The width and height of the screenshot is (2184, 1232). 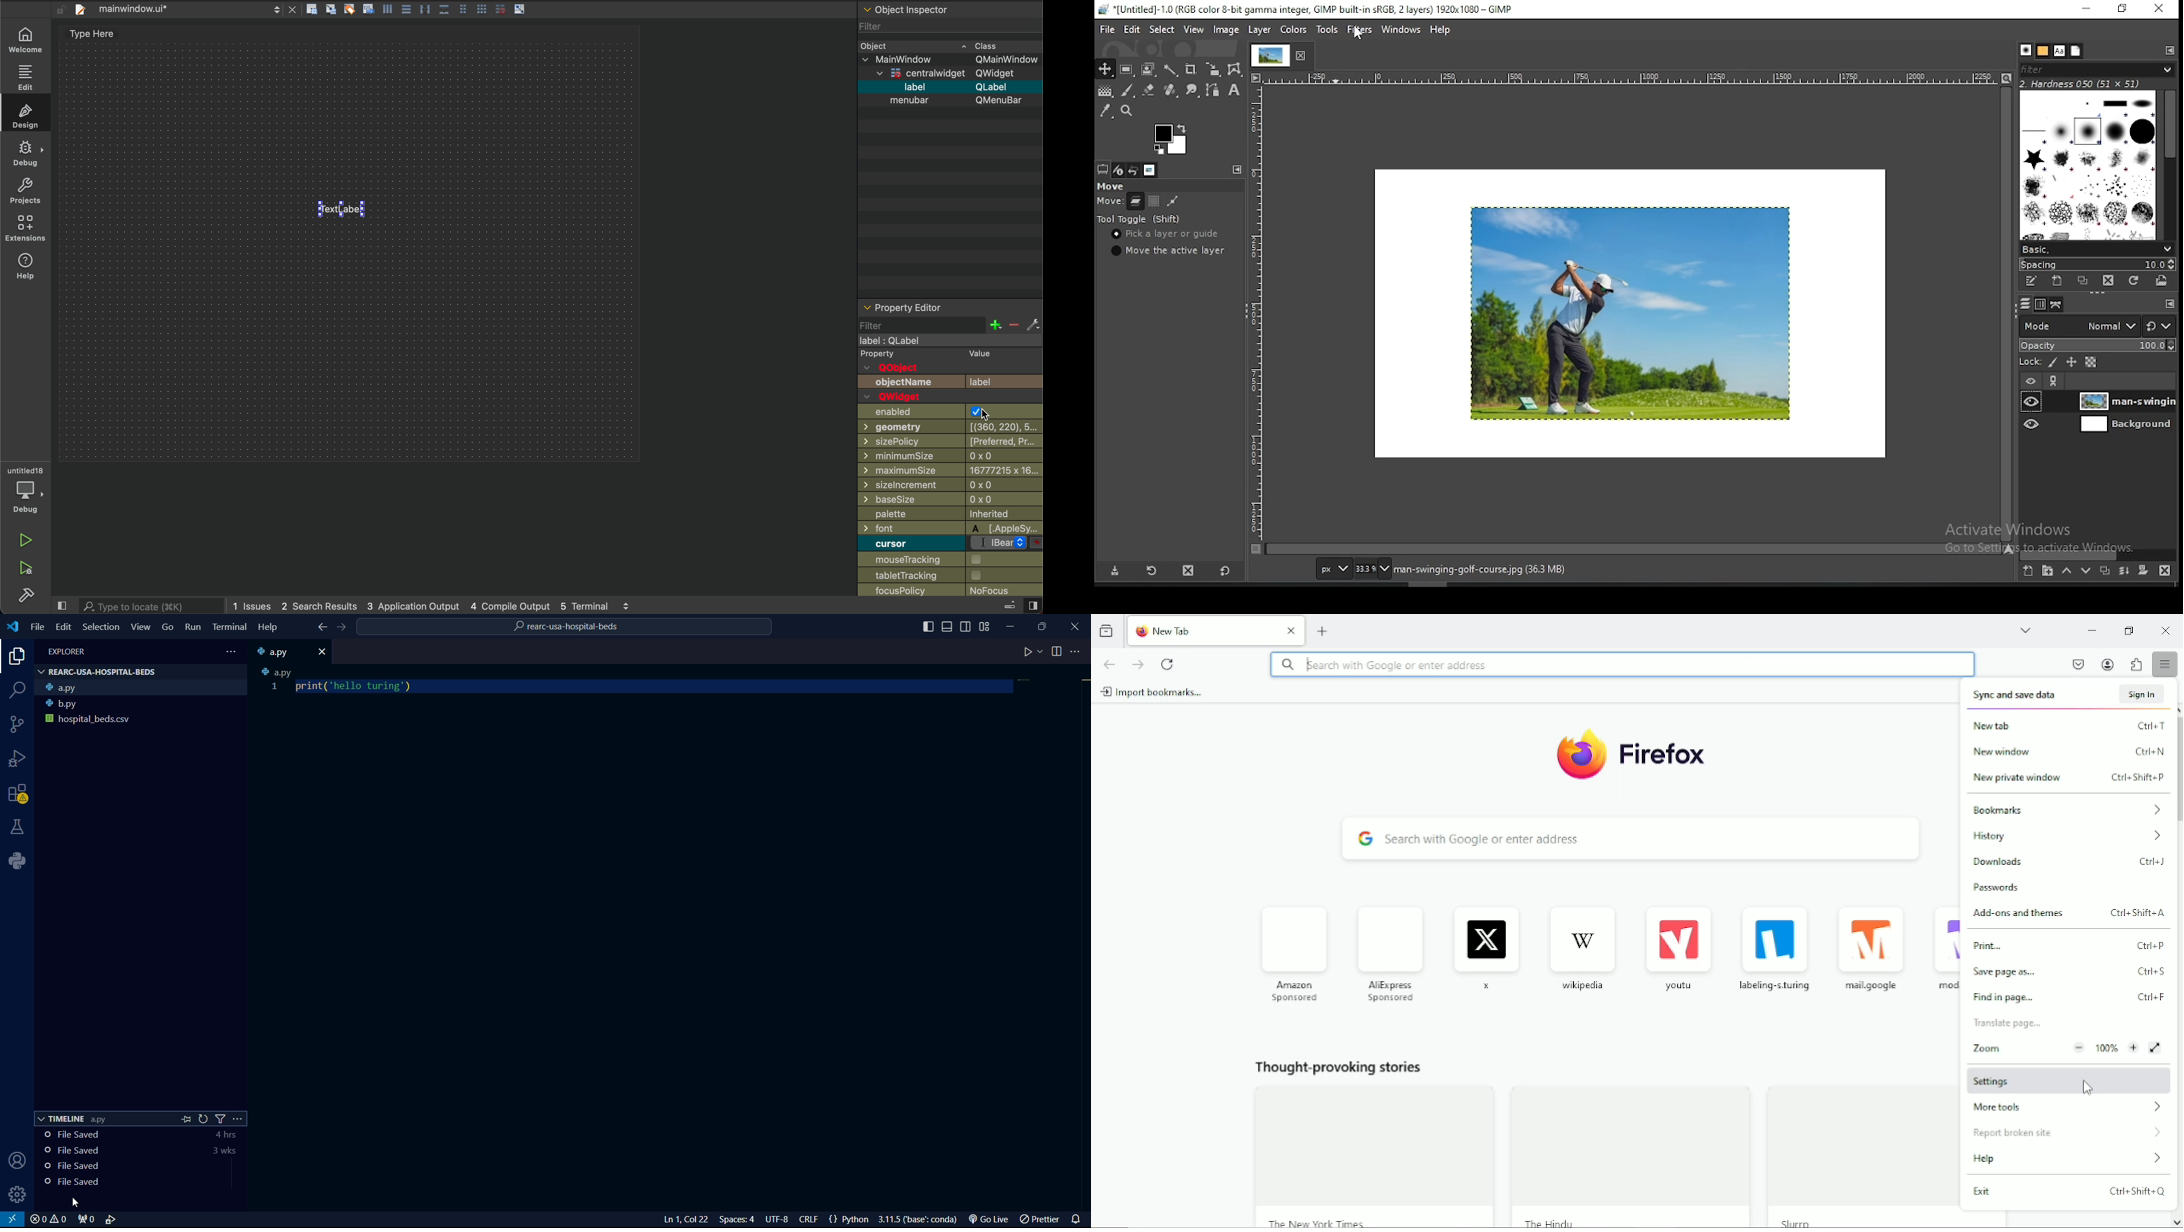 I want to click on extensions, so click(x=2136, y=664).